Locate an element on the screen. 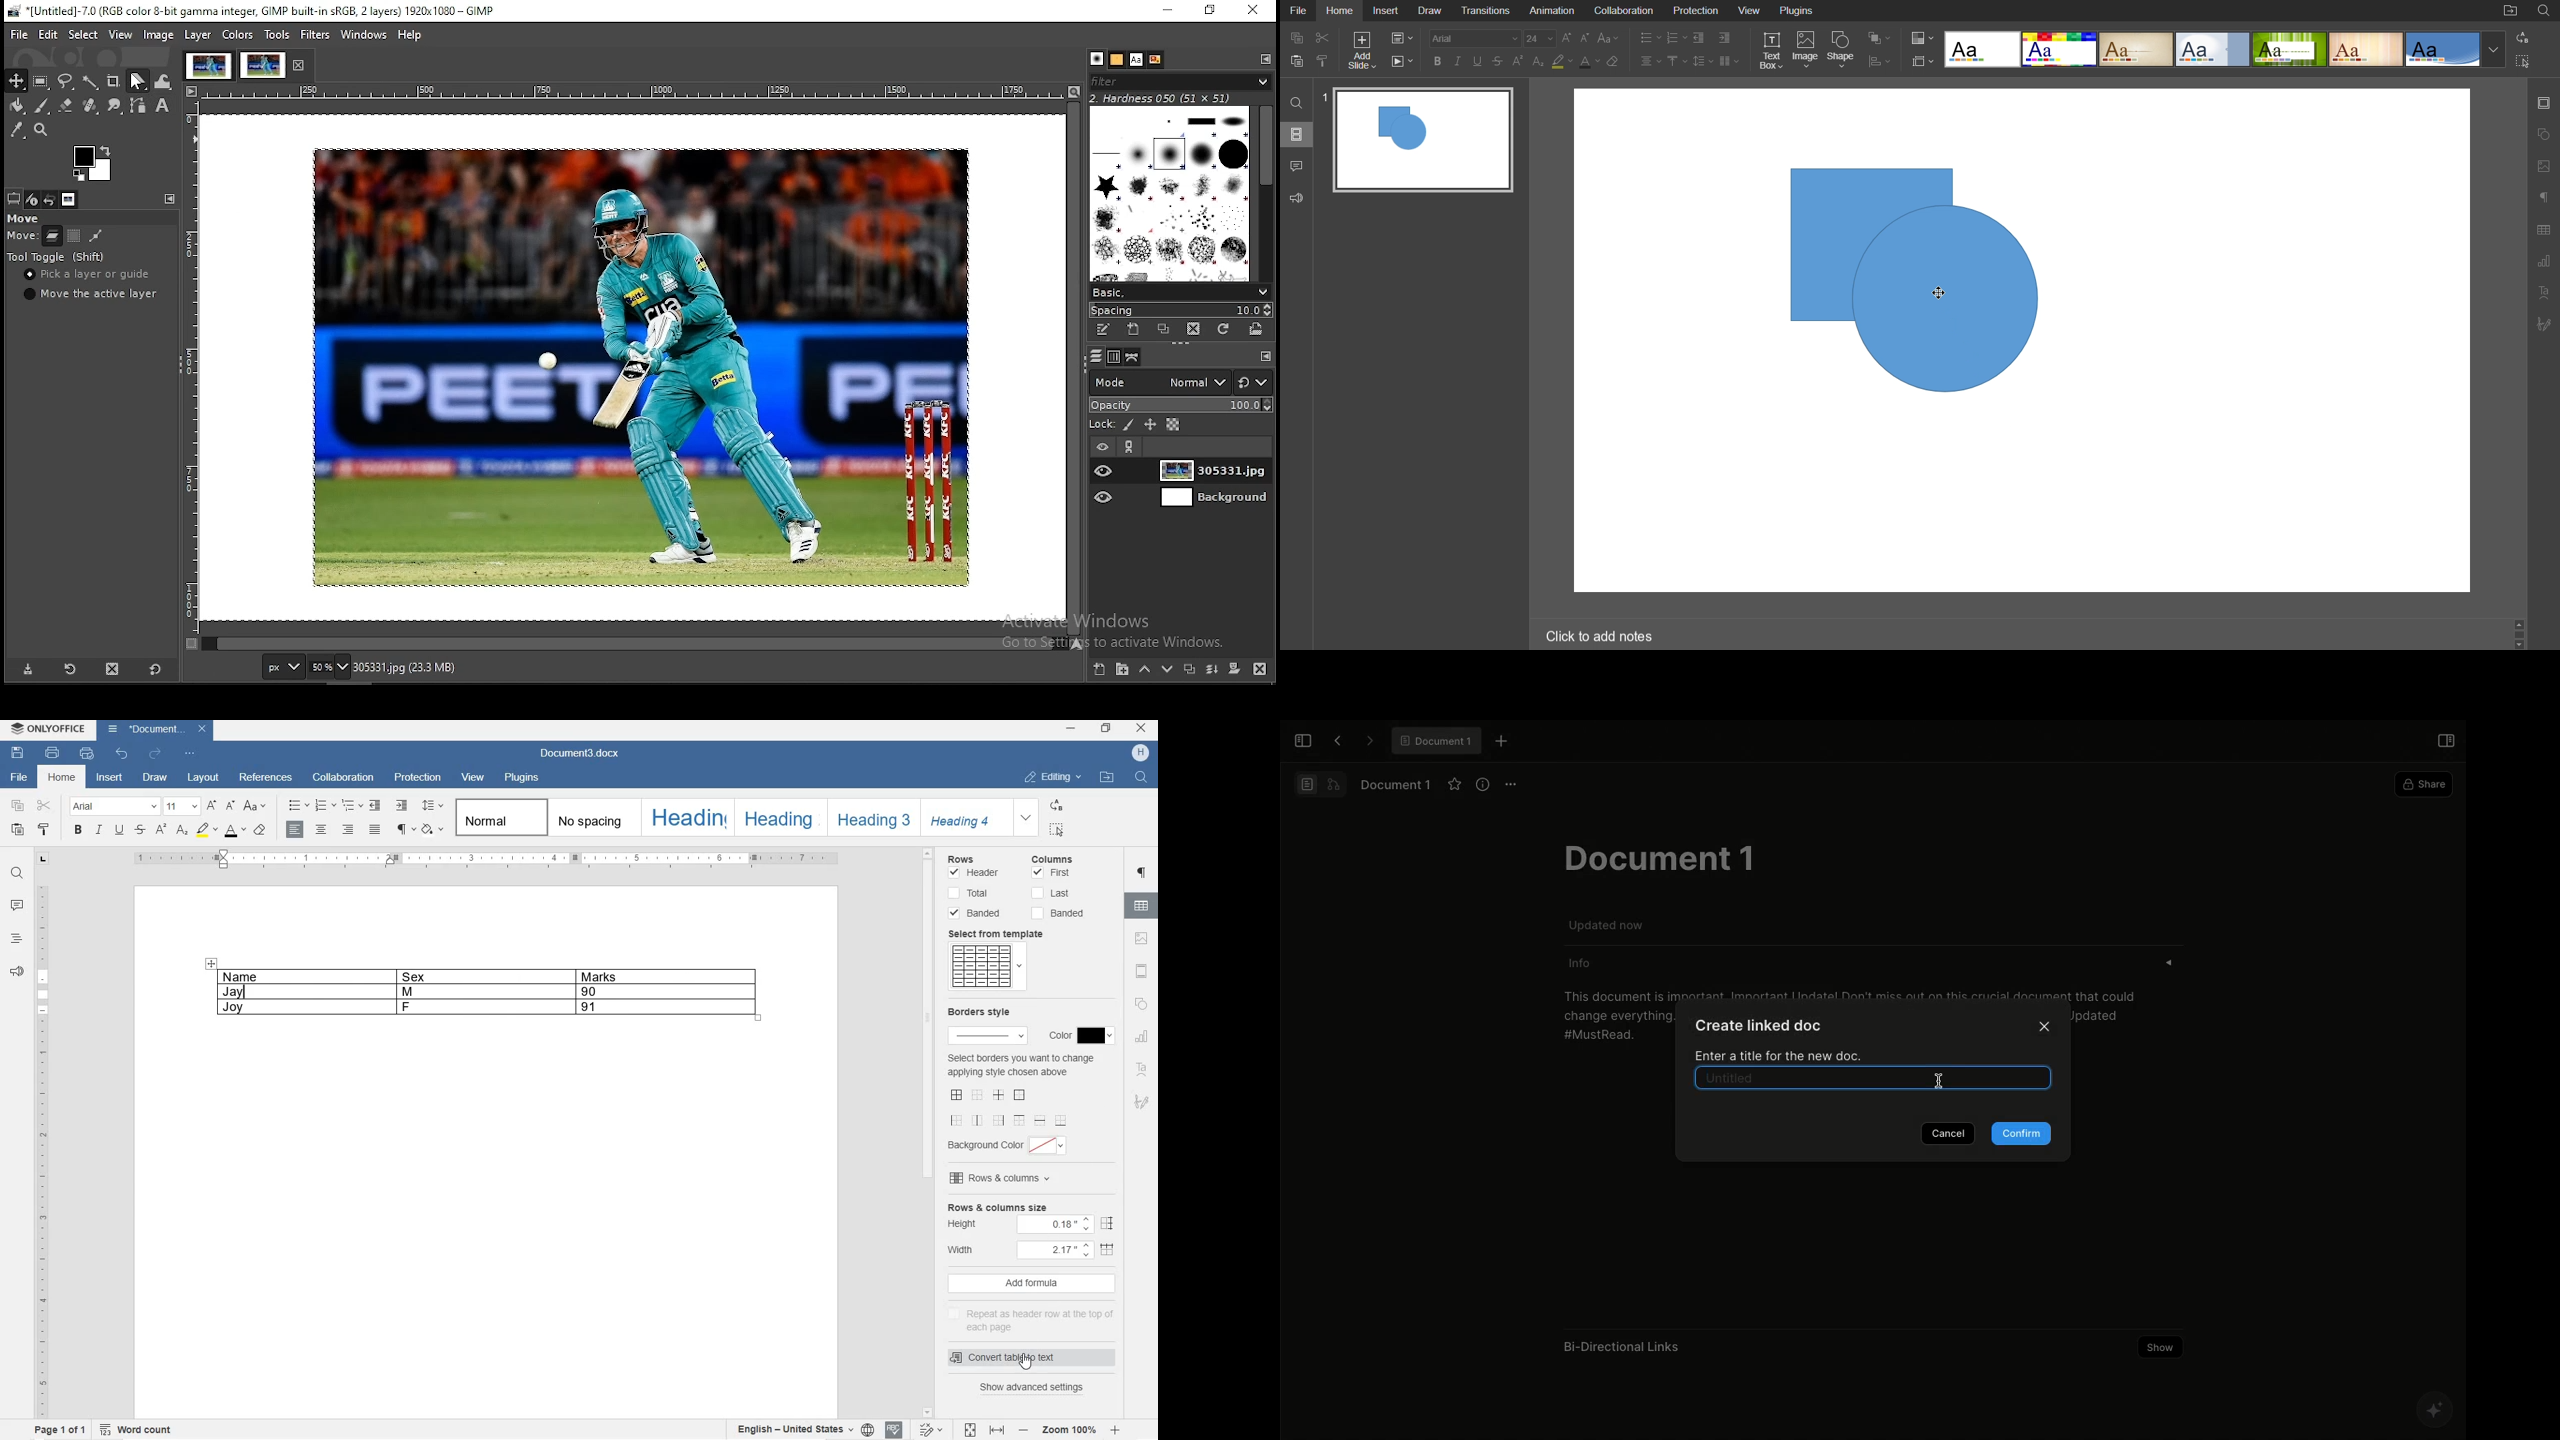 This screenshot has width=2576, height=1456. background color is located at coordinates (1011, 1145).